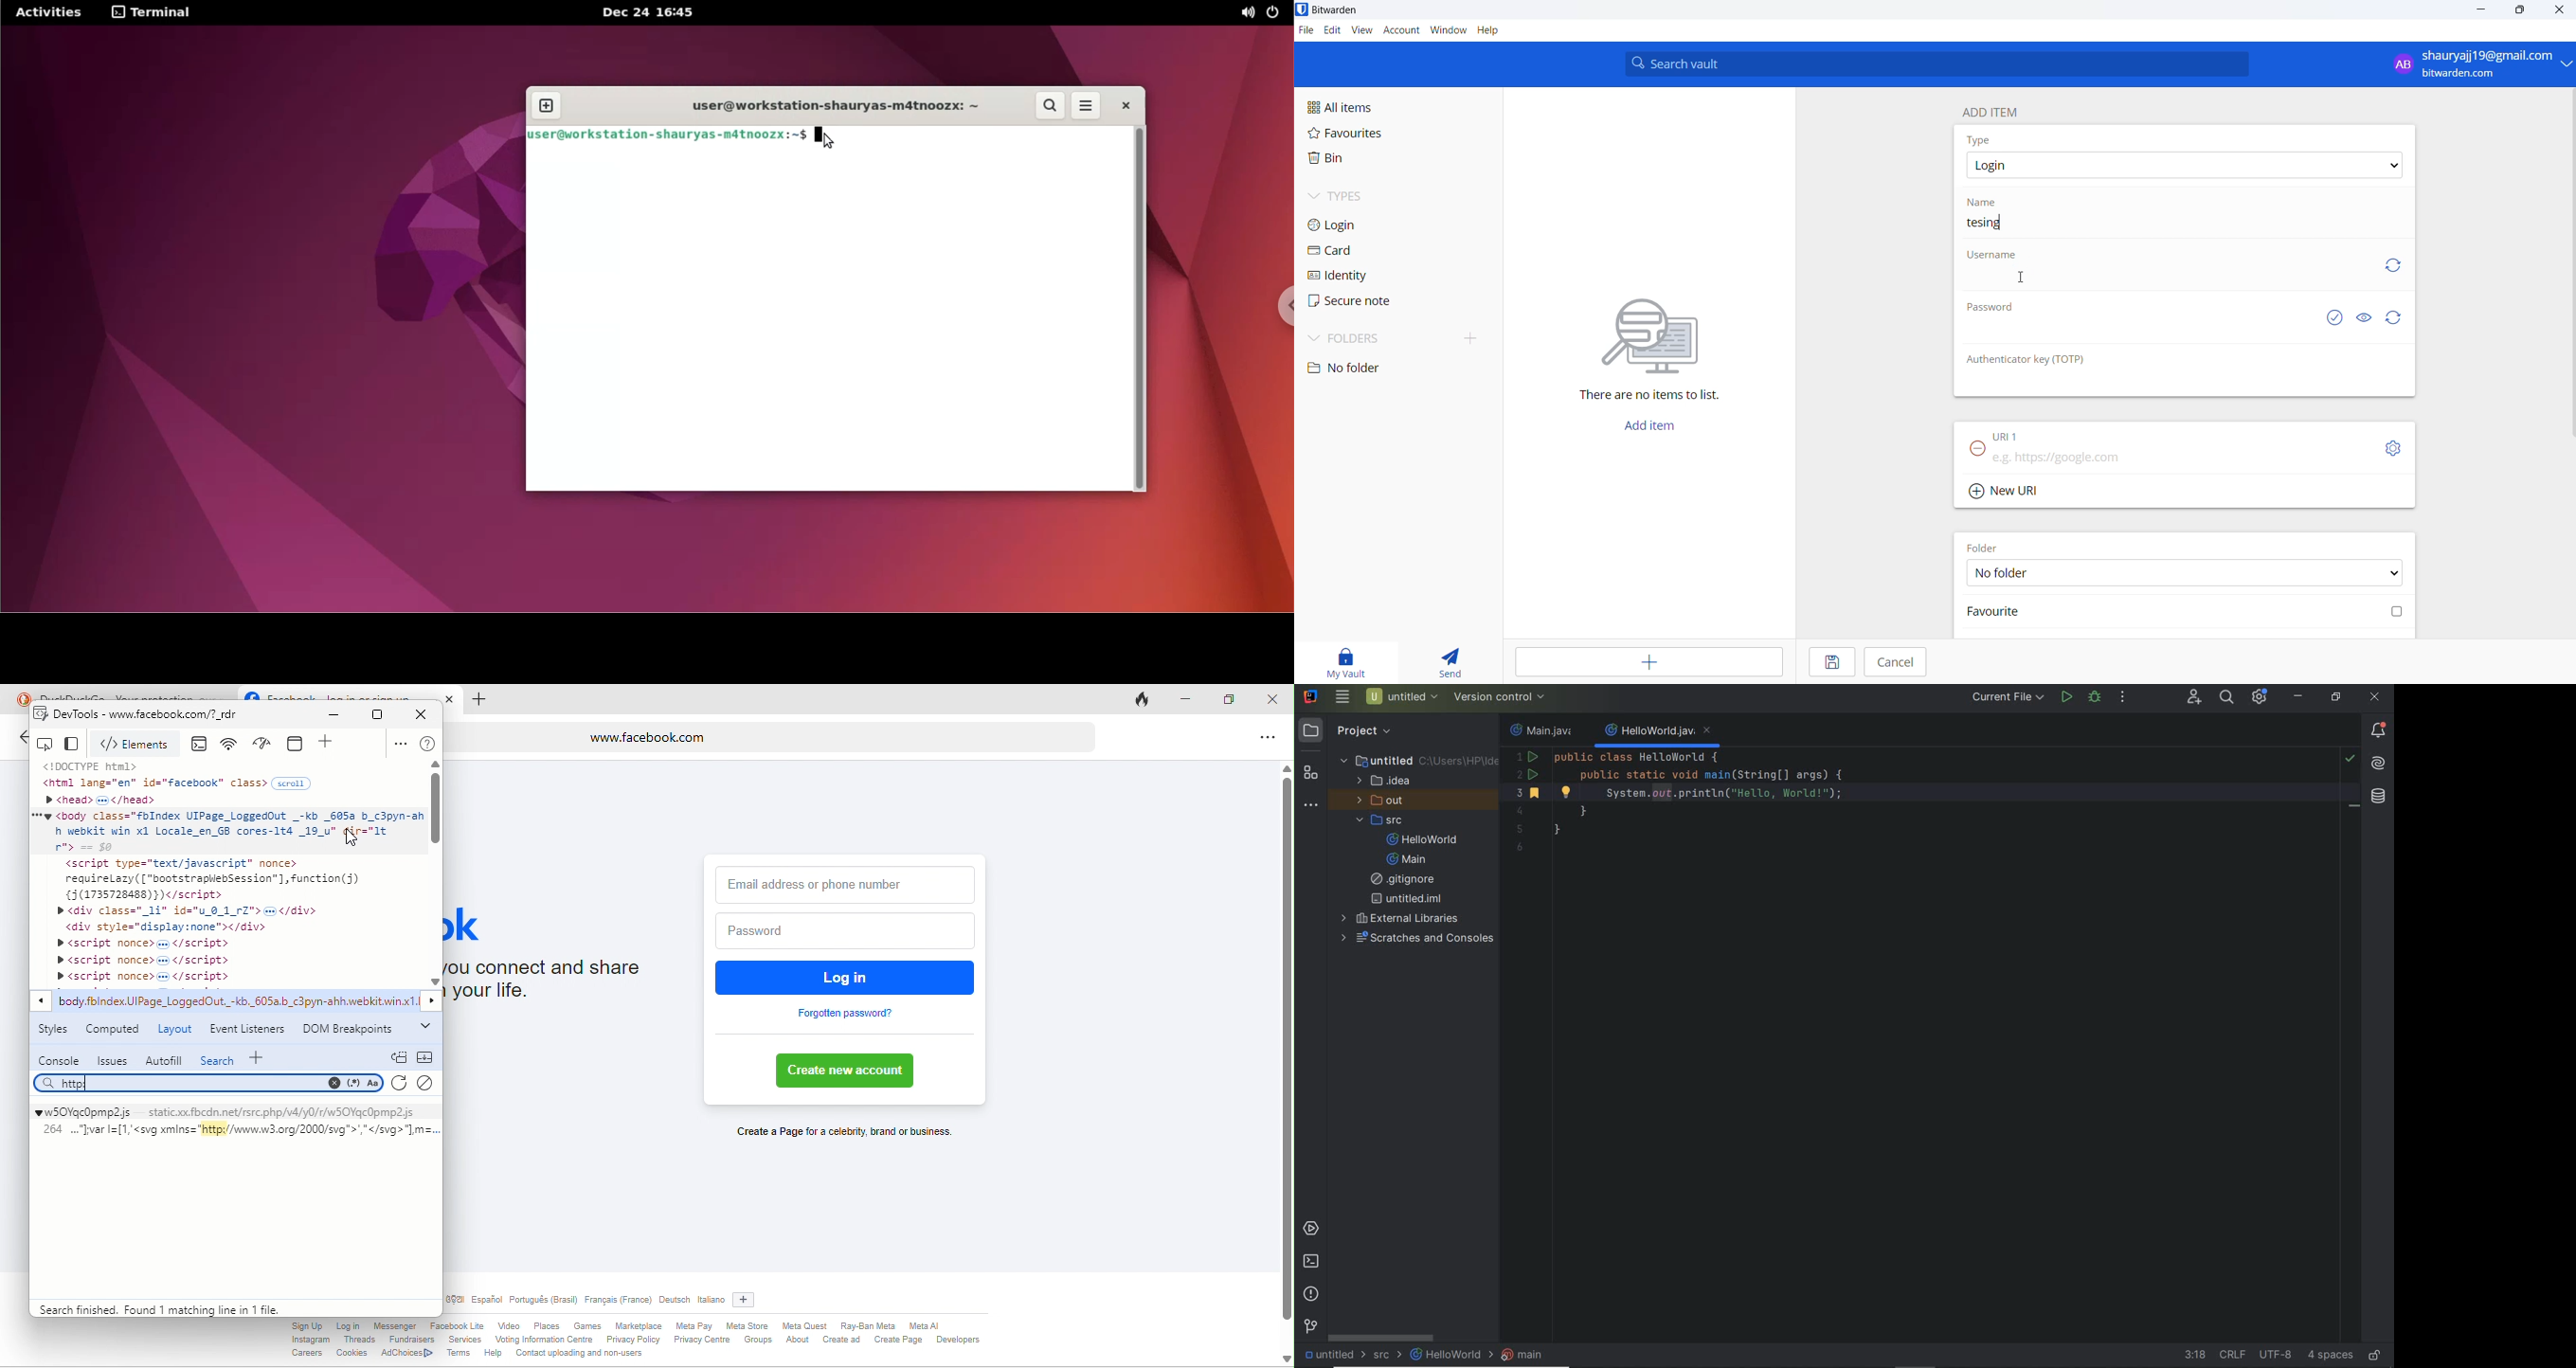 This screenshot has width=2576, height=1372. Describe the element at coordinates (645, 1342) in the screenshot. I see `SgrUp login Messager Fasbooklte Video Places Games Masplace MeaPay MeaSore MemQuest RayBanMen Mealinsagram Thesds Funders Servees Vong omaton Genre PriacyPoley  PivacyCente Gros About Crested CresePage DevelopersCarsers Cookies AdChocest> Tams Help Contact uploading and non-users.` at that location.